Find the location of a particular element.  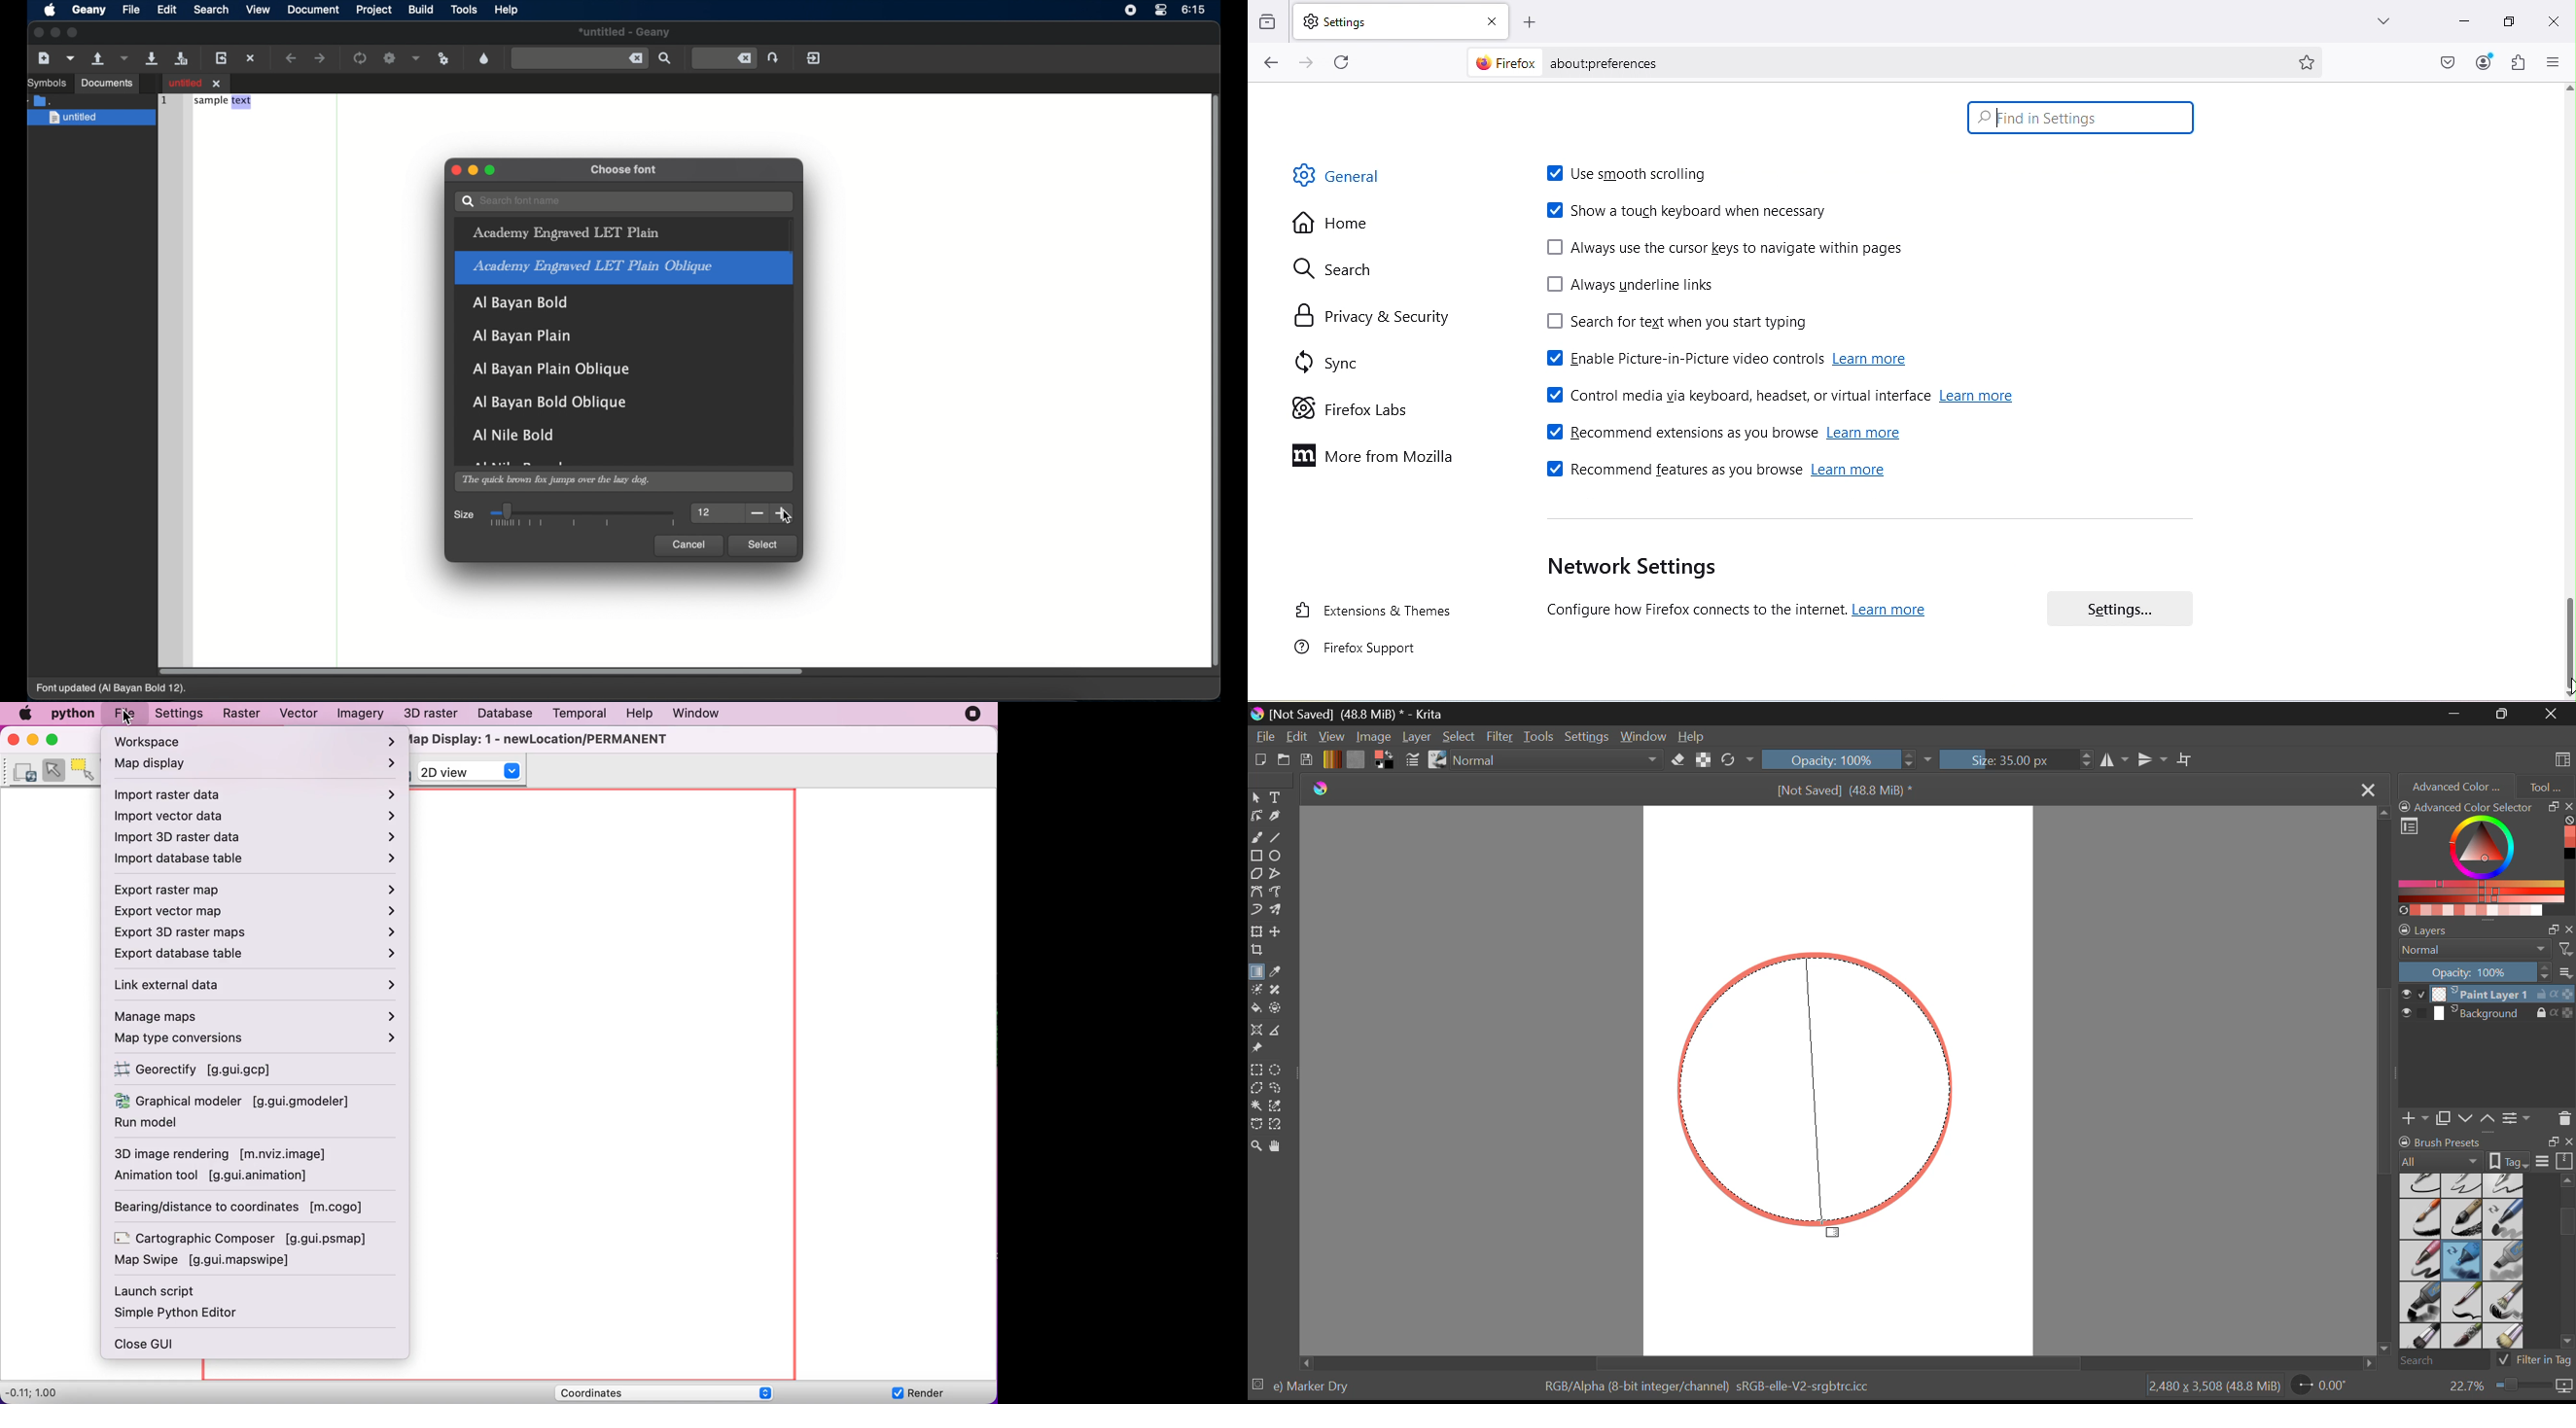

Scroll Bar is located at coordinates (2386, 1084).